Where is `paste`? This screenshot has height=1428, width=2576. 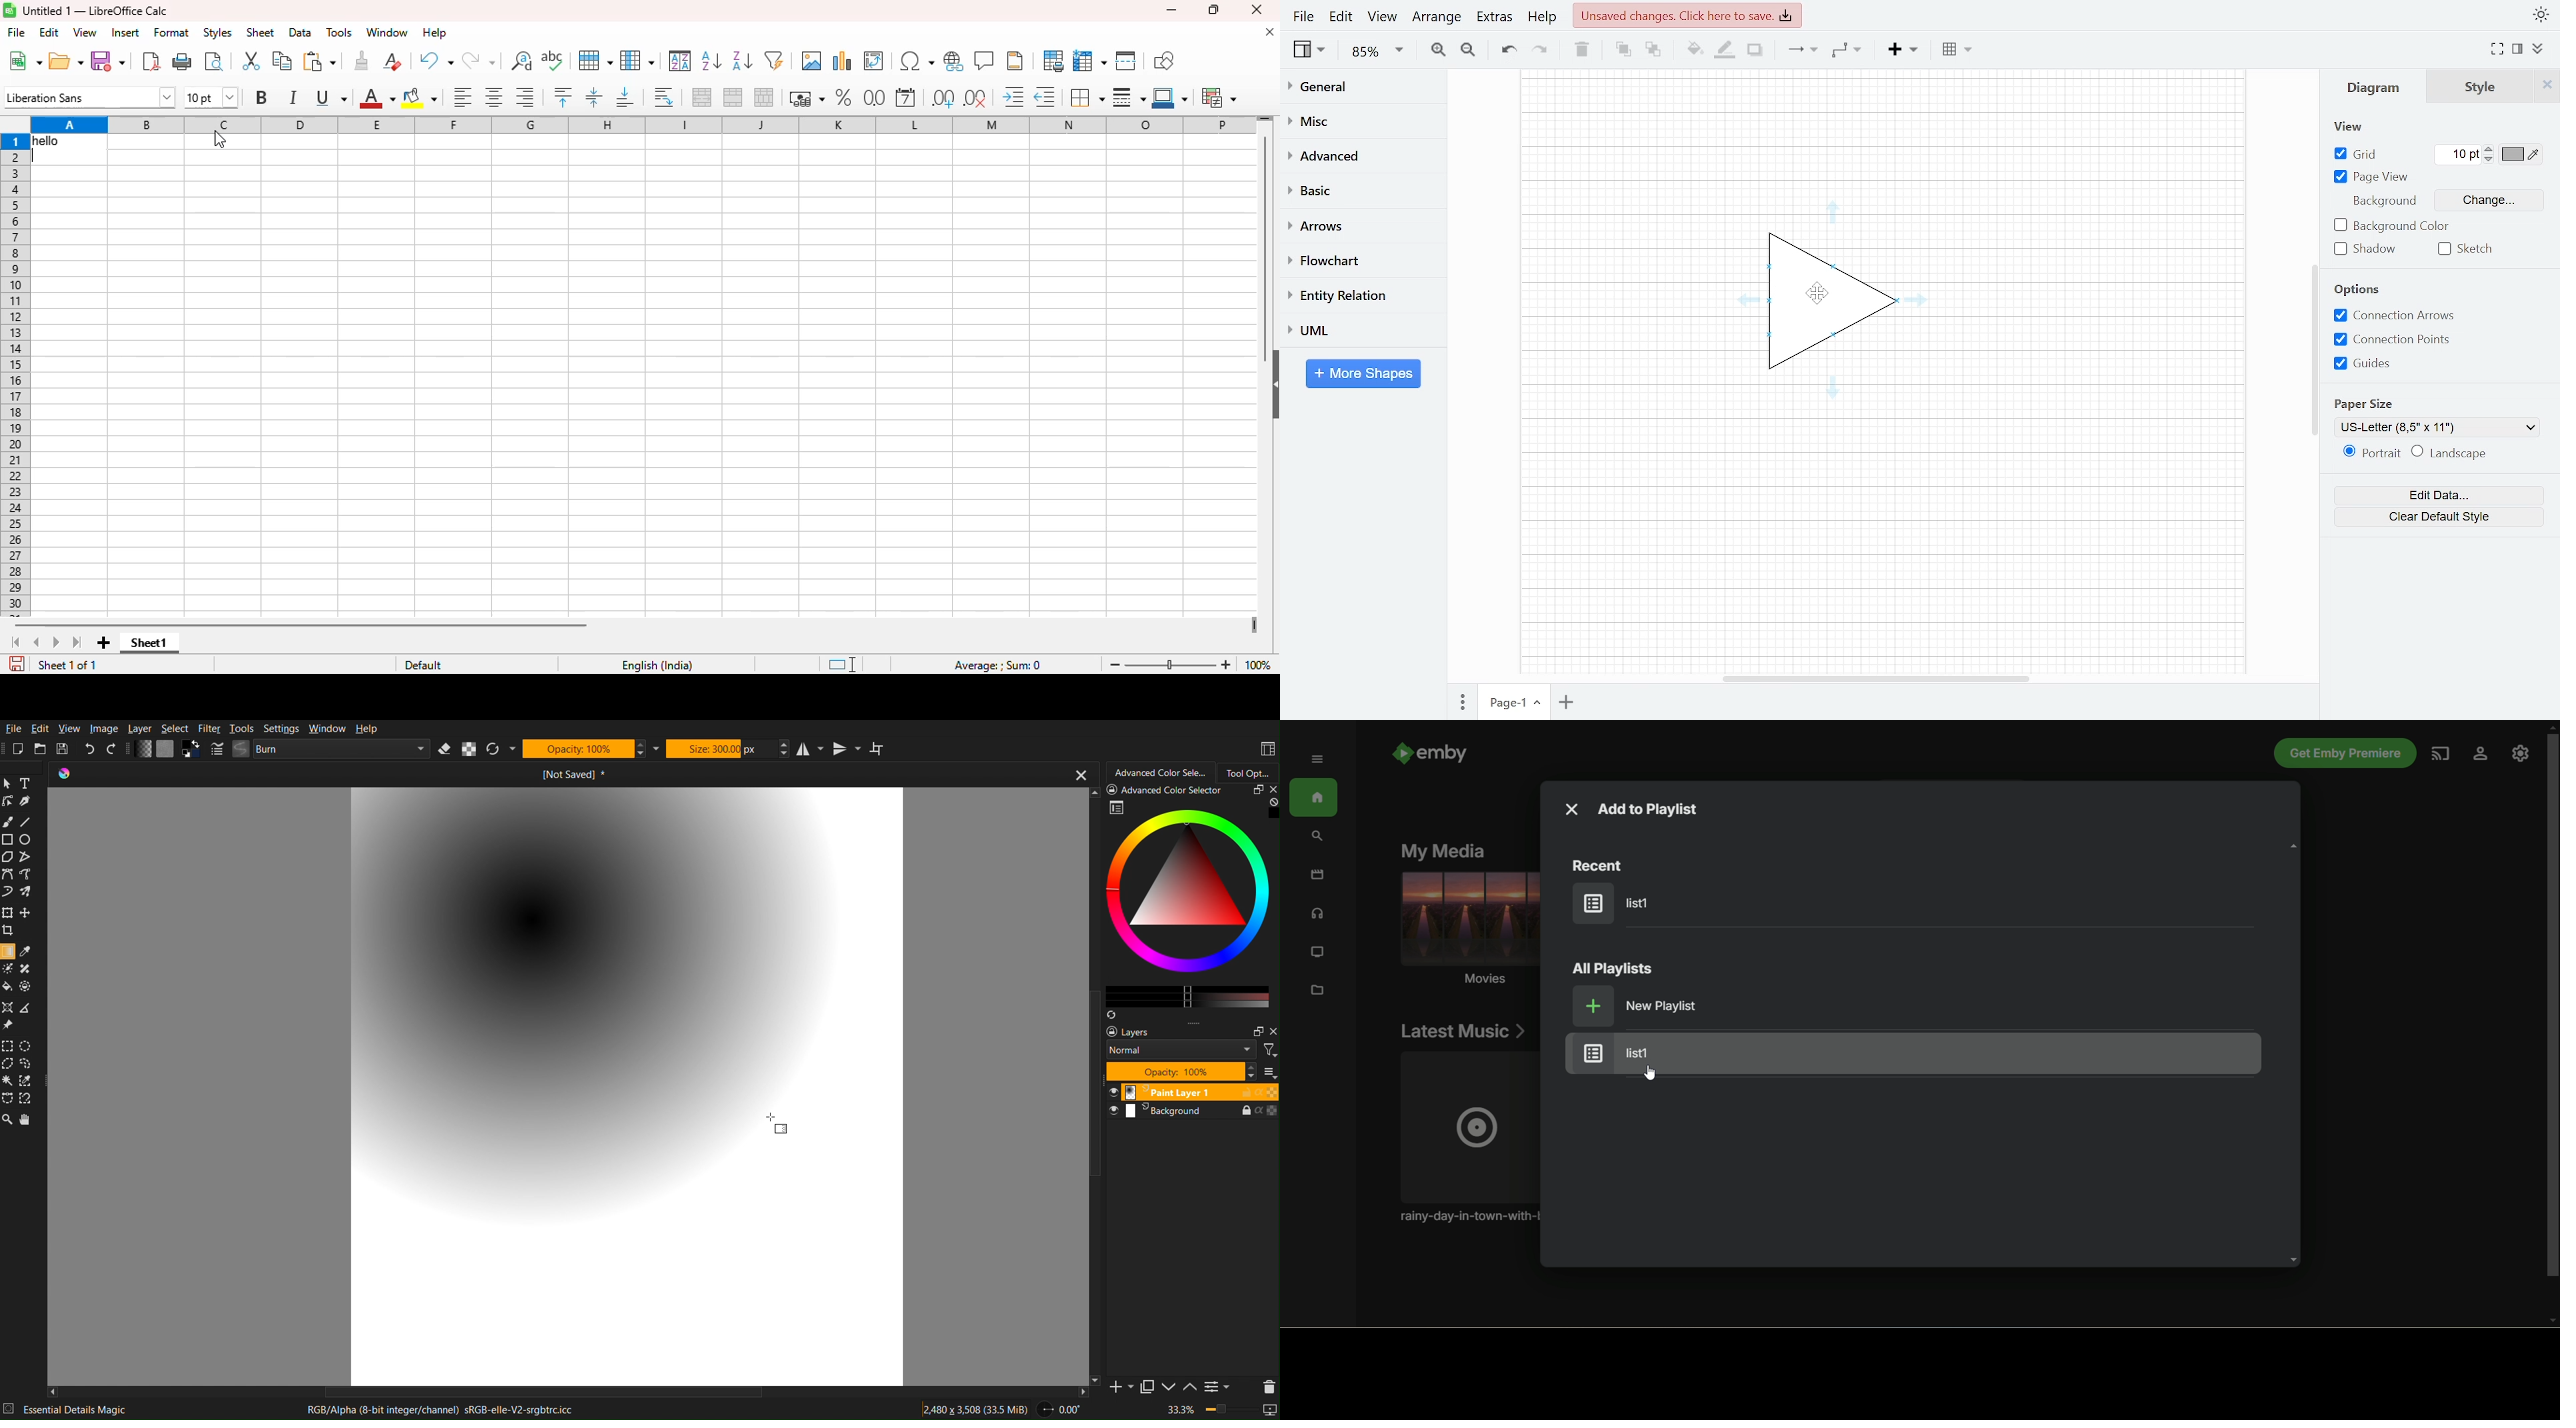
paste is located at coordinates (319, 61).